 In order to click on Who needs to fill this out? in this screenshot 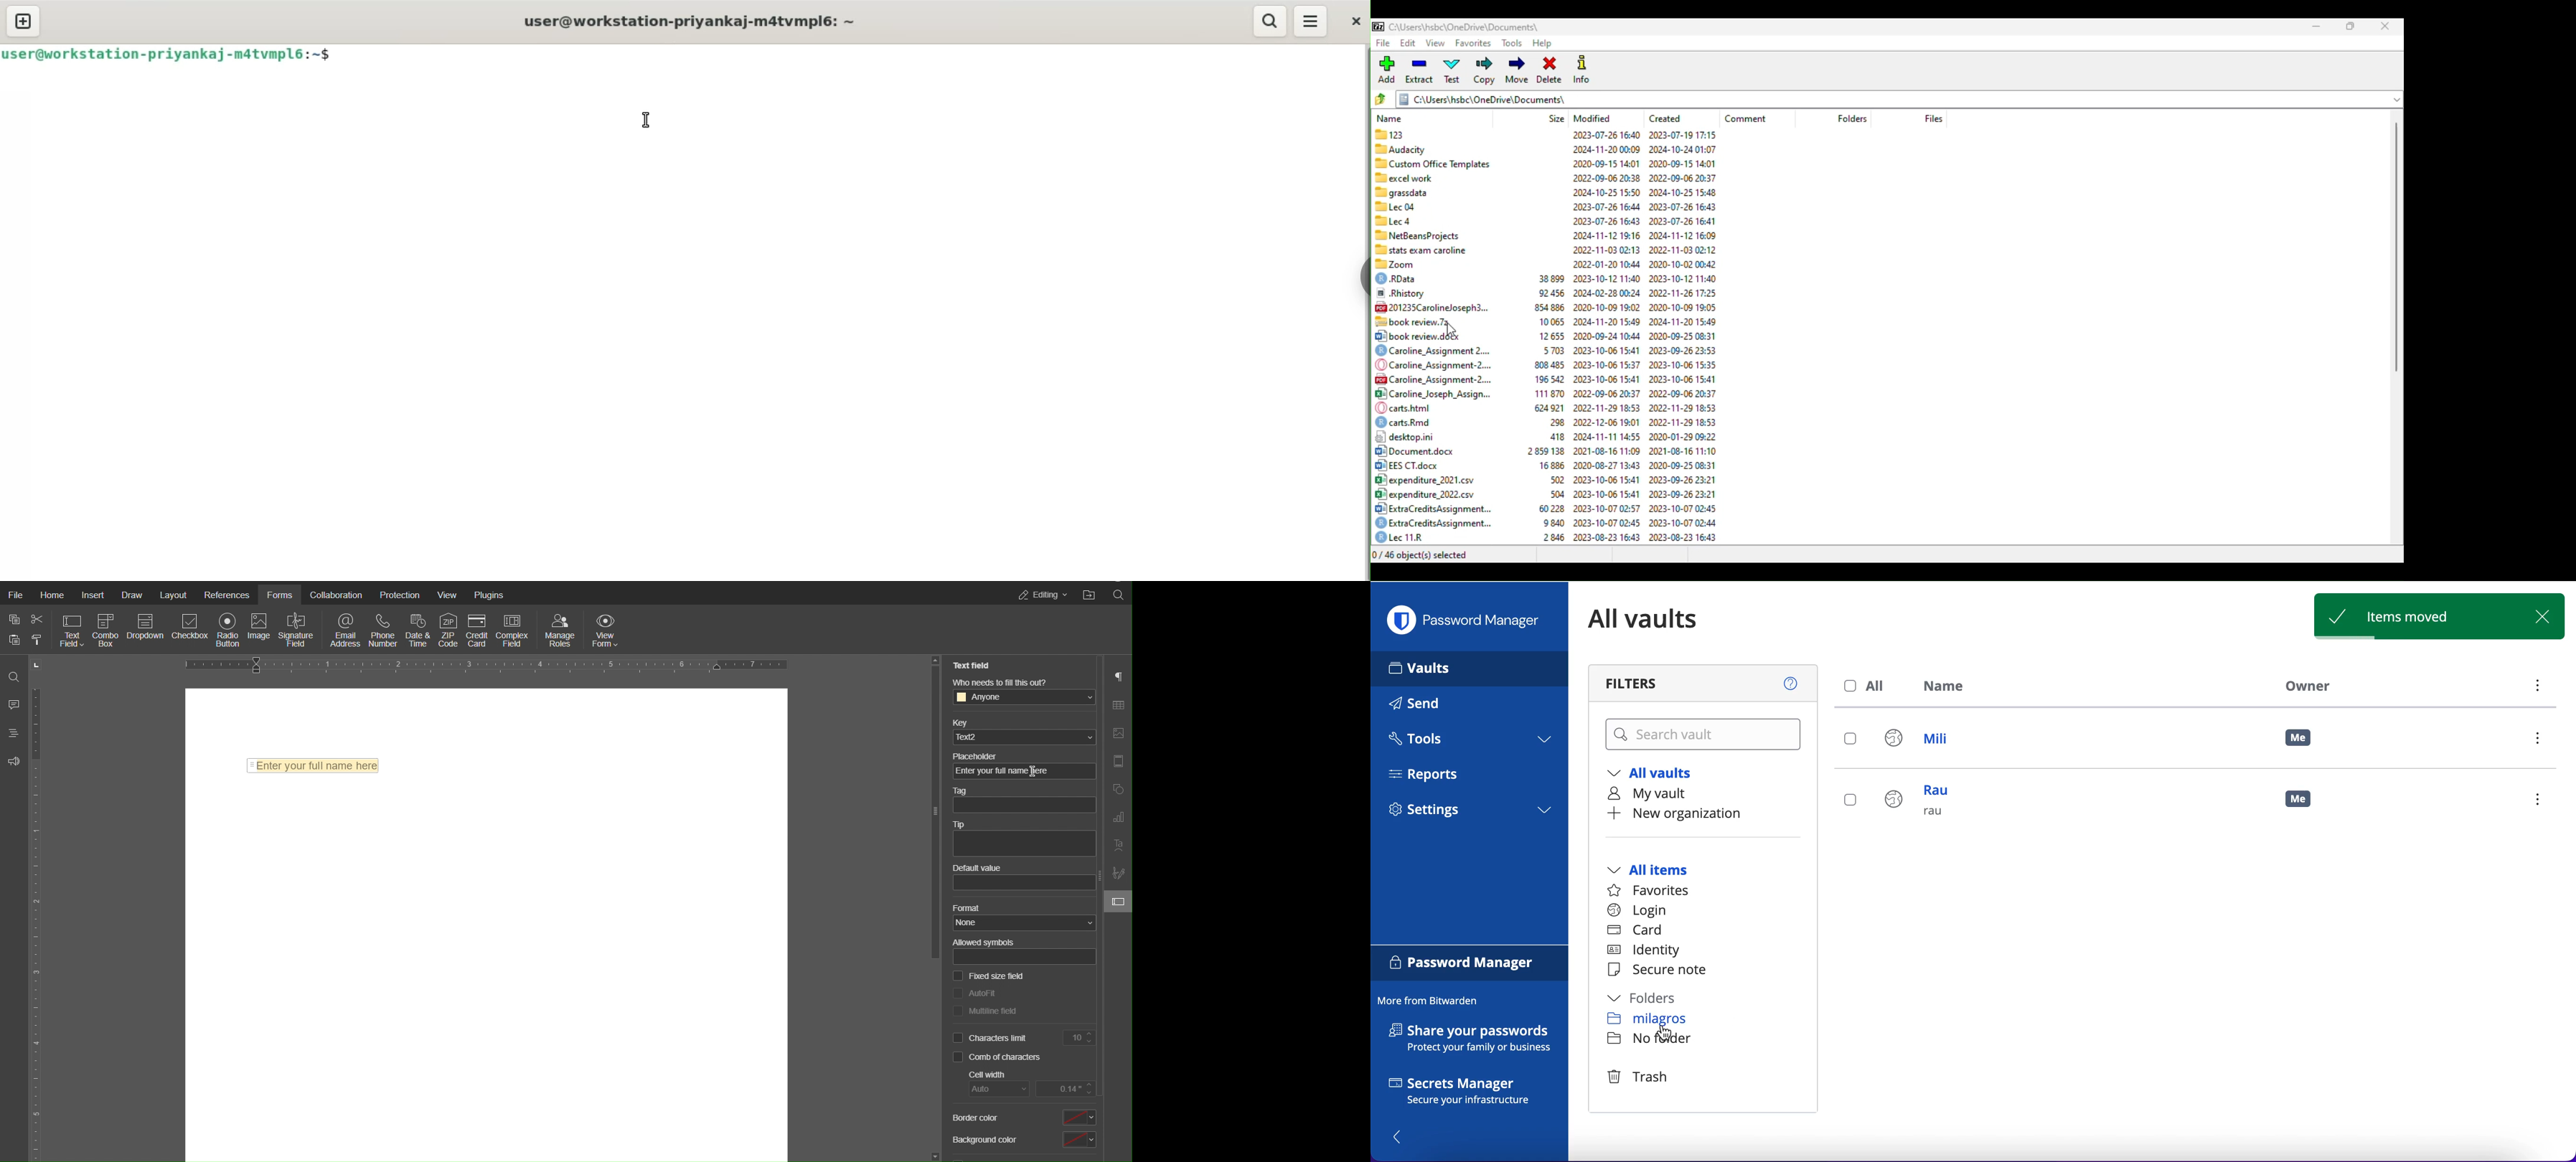, I will do `click(1021, 693)`.